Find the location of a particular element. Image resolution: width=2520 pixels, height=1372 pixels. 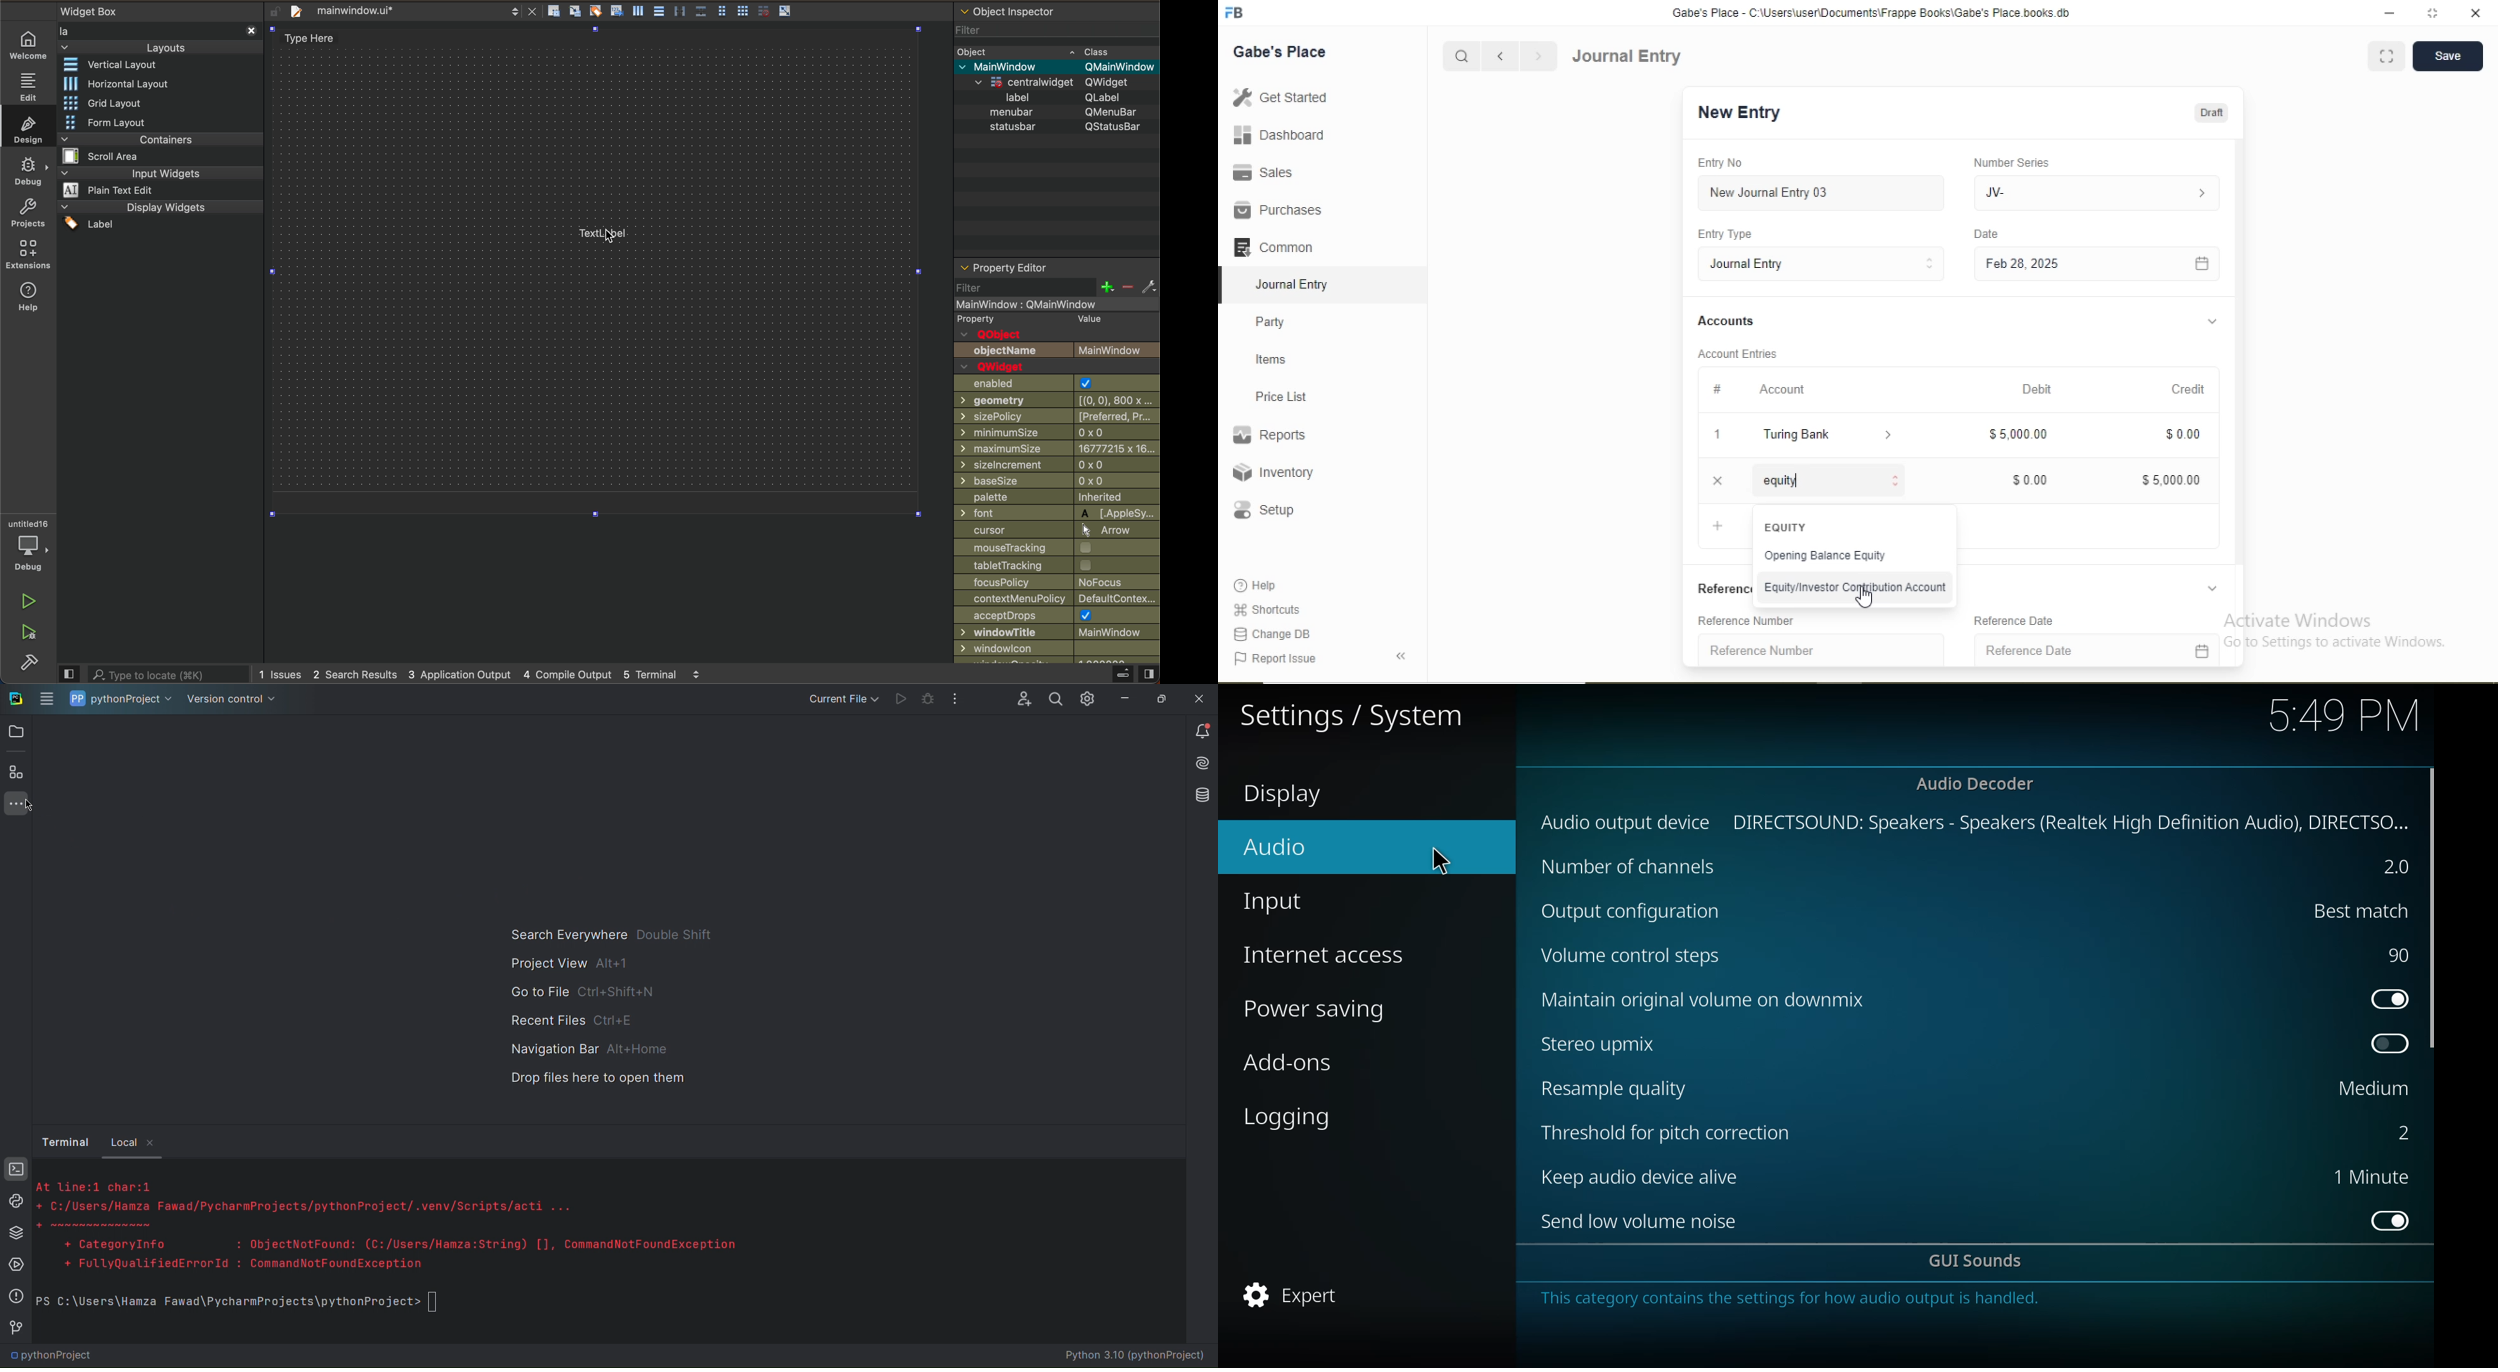

Local is located at coordinates (124, 1141).